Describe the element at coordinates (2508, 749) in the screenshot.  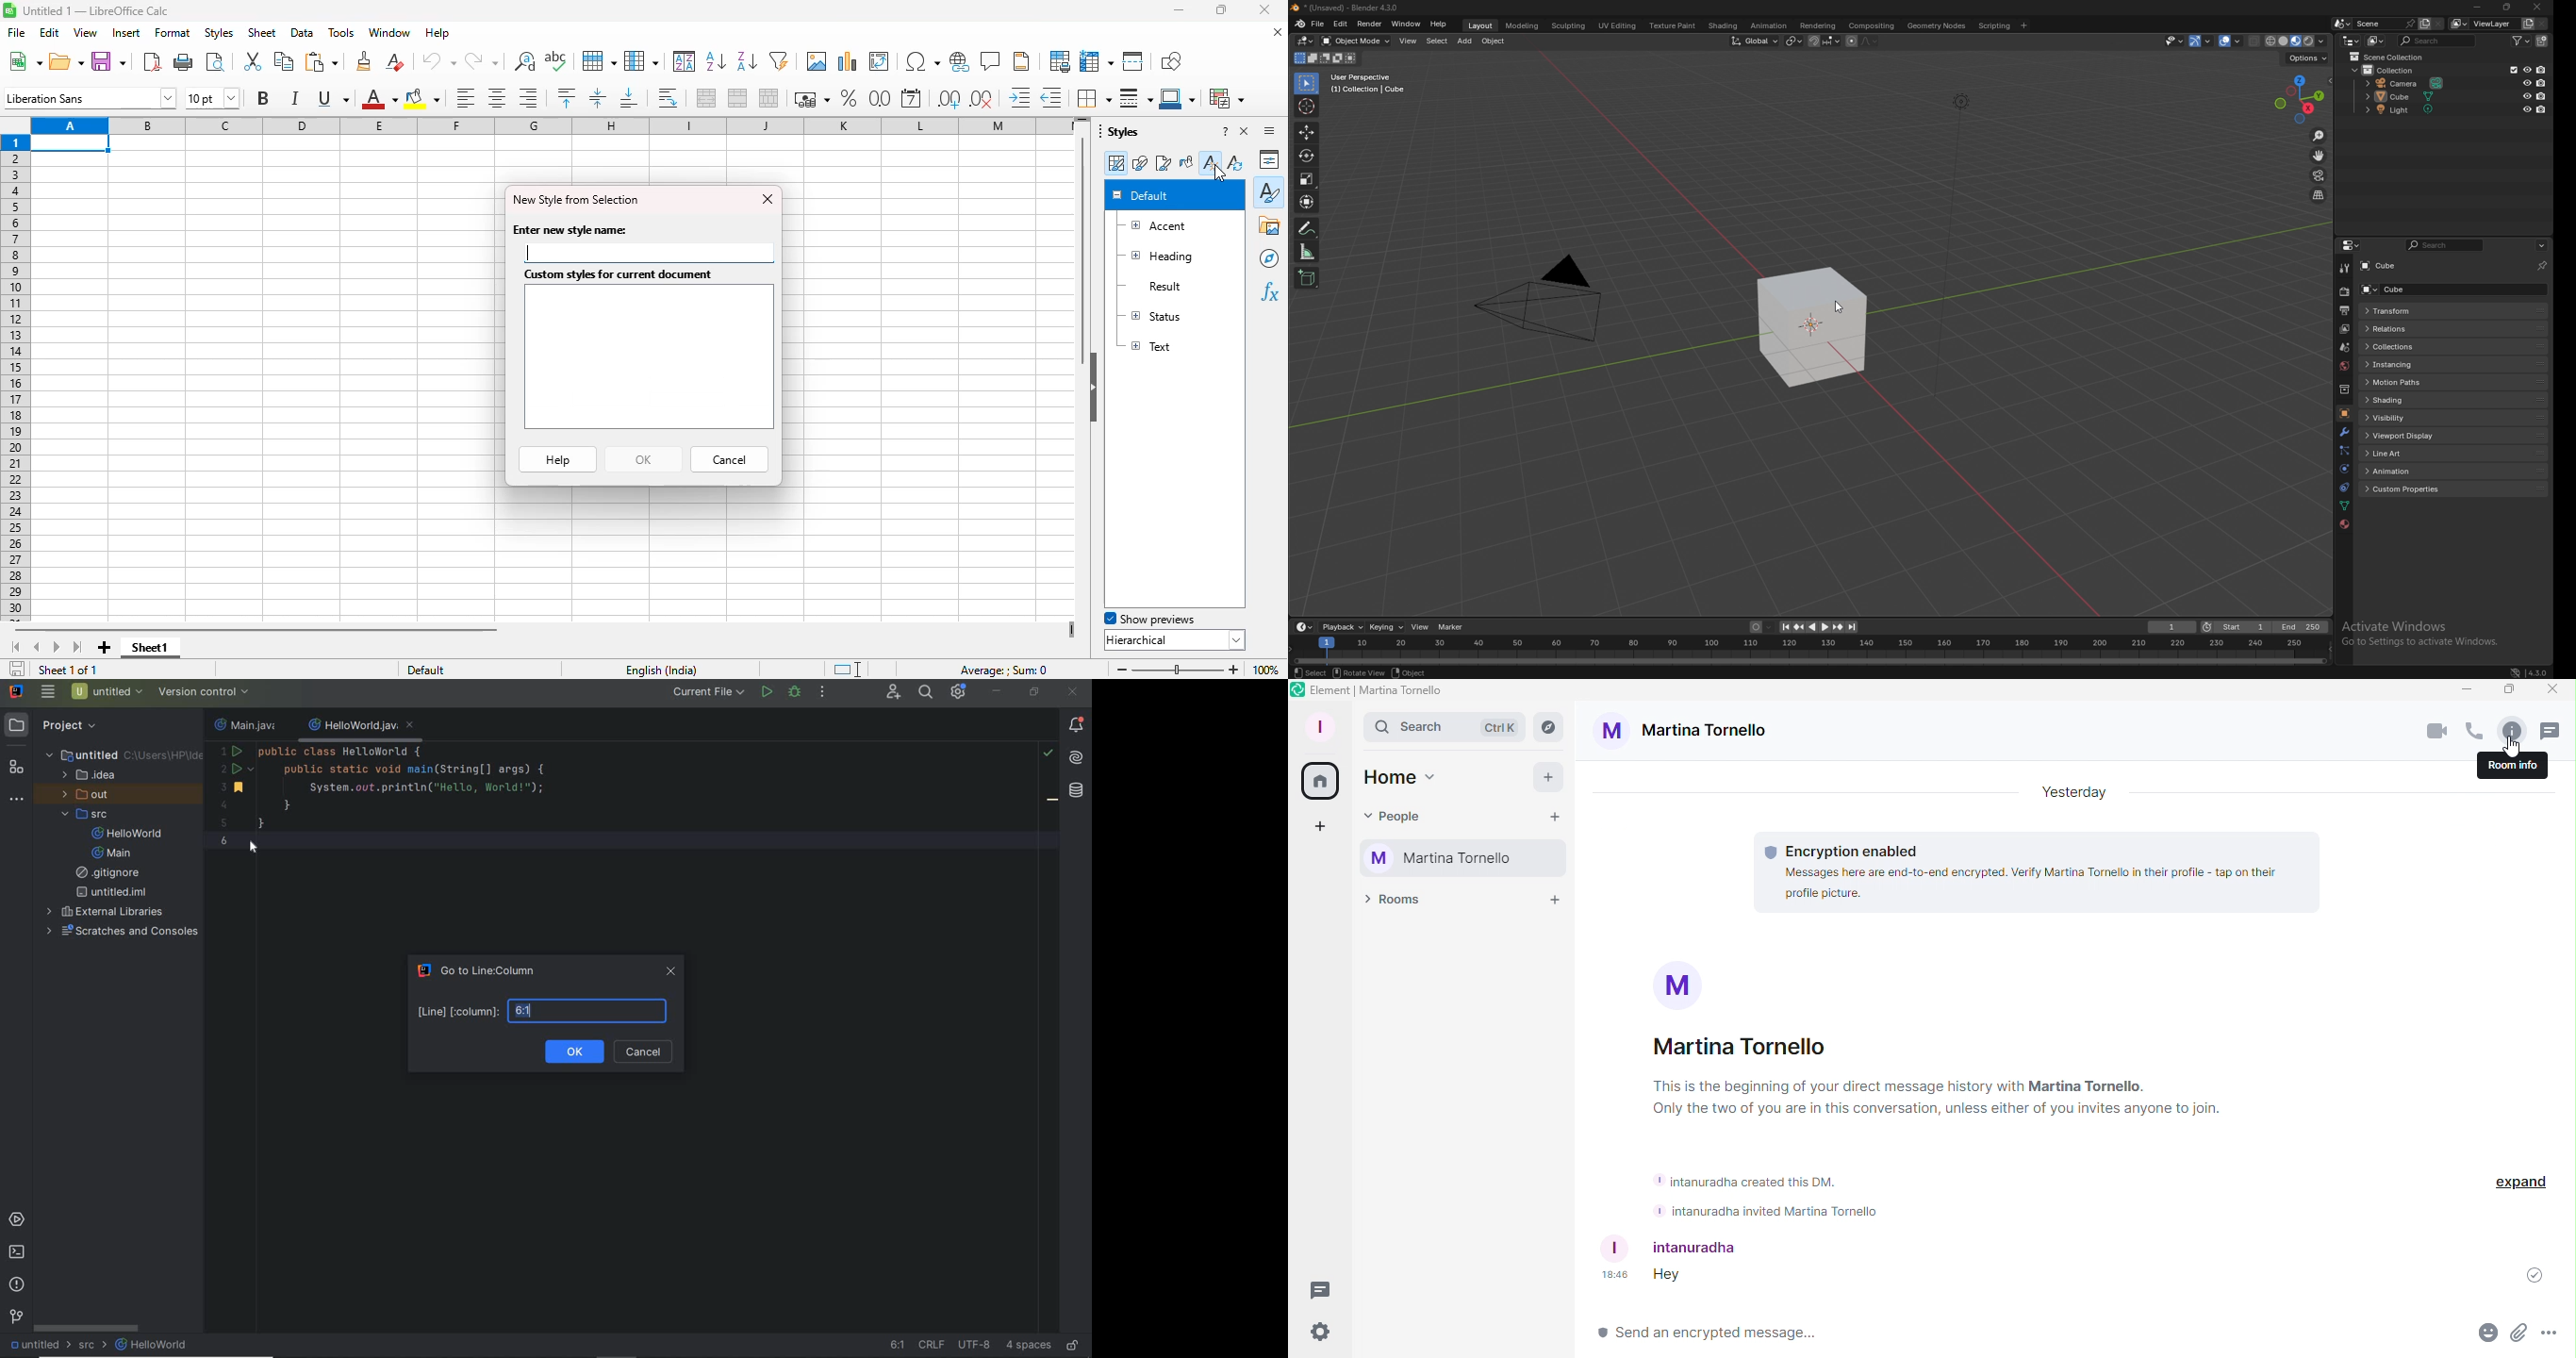
I see `Pointer` at that location.